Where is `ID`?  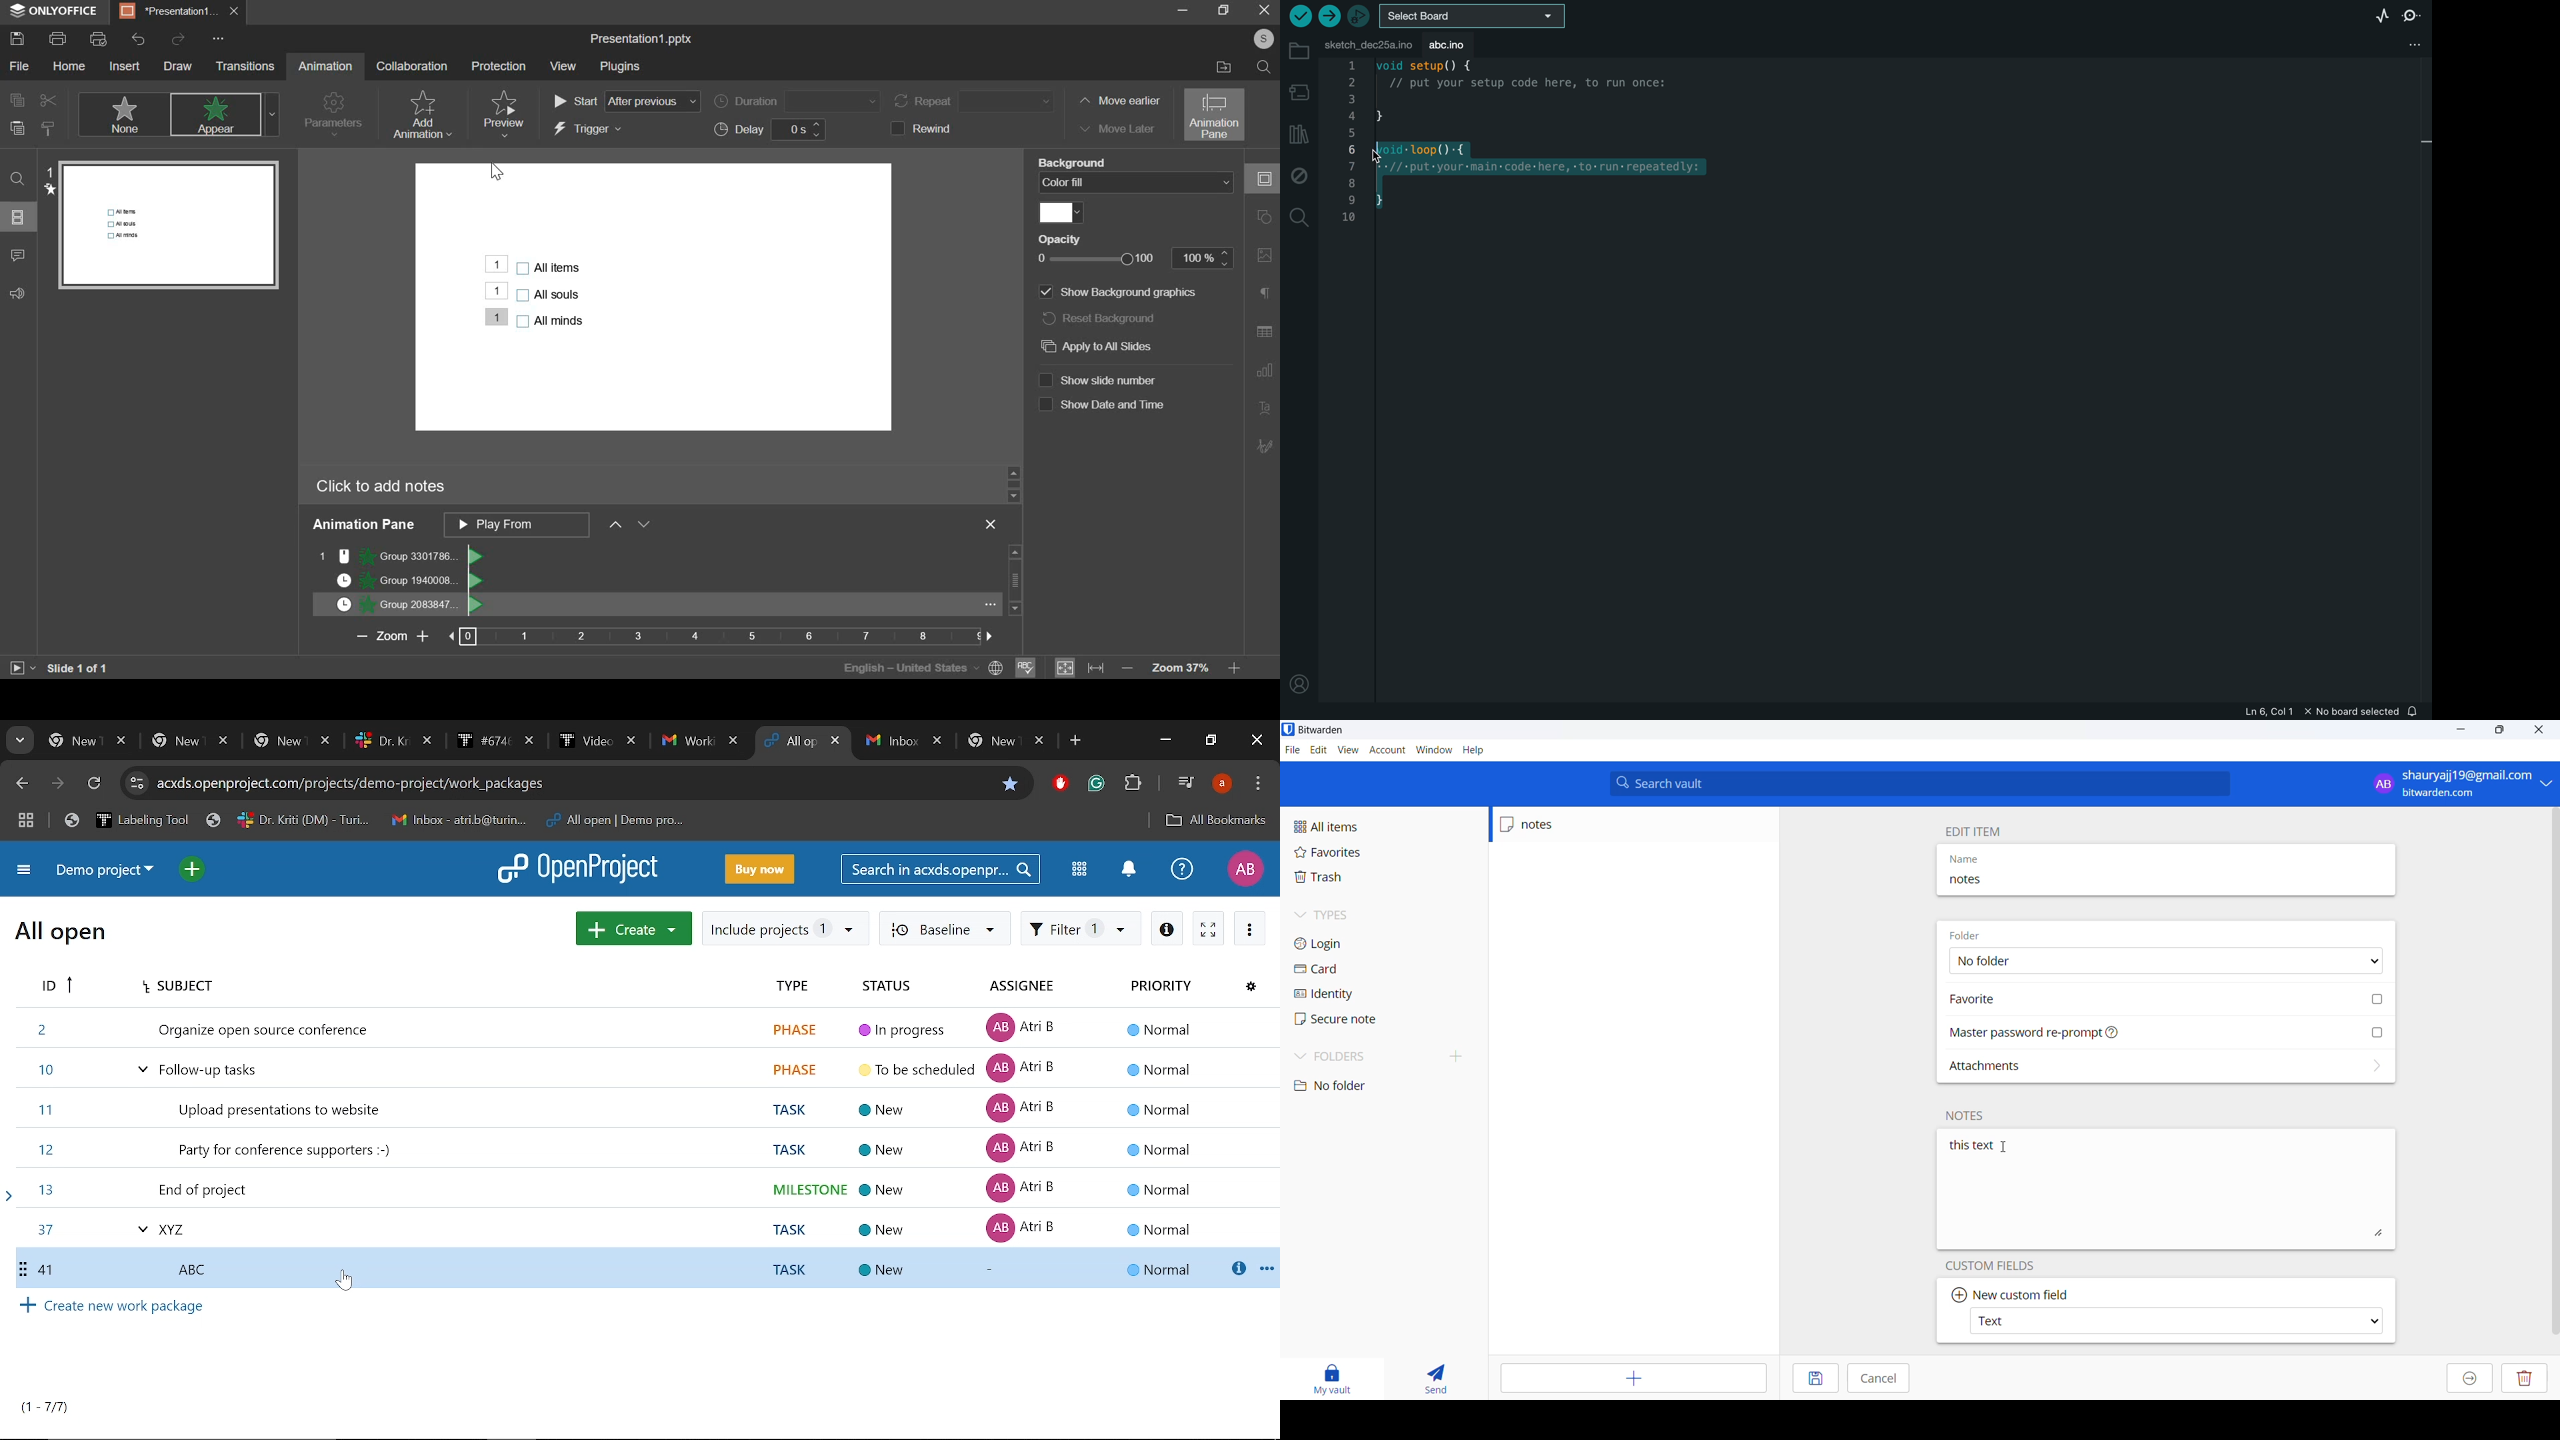 ID is located at coordinates (54, 986).